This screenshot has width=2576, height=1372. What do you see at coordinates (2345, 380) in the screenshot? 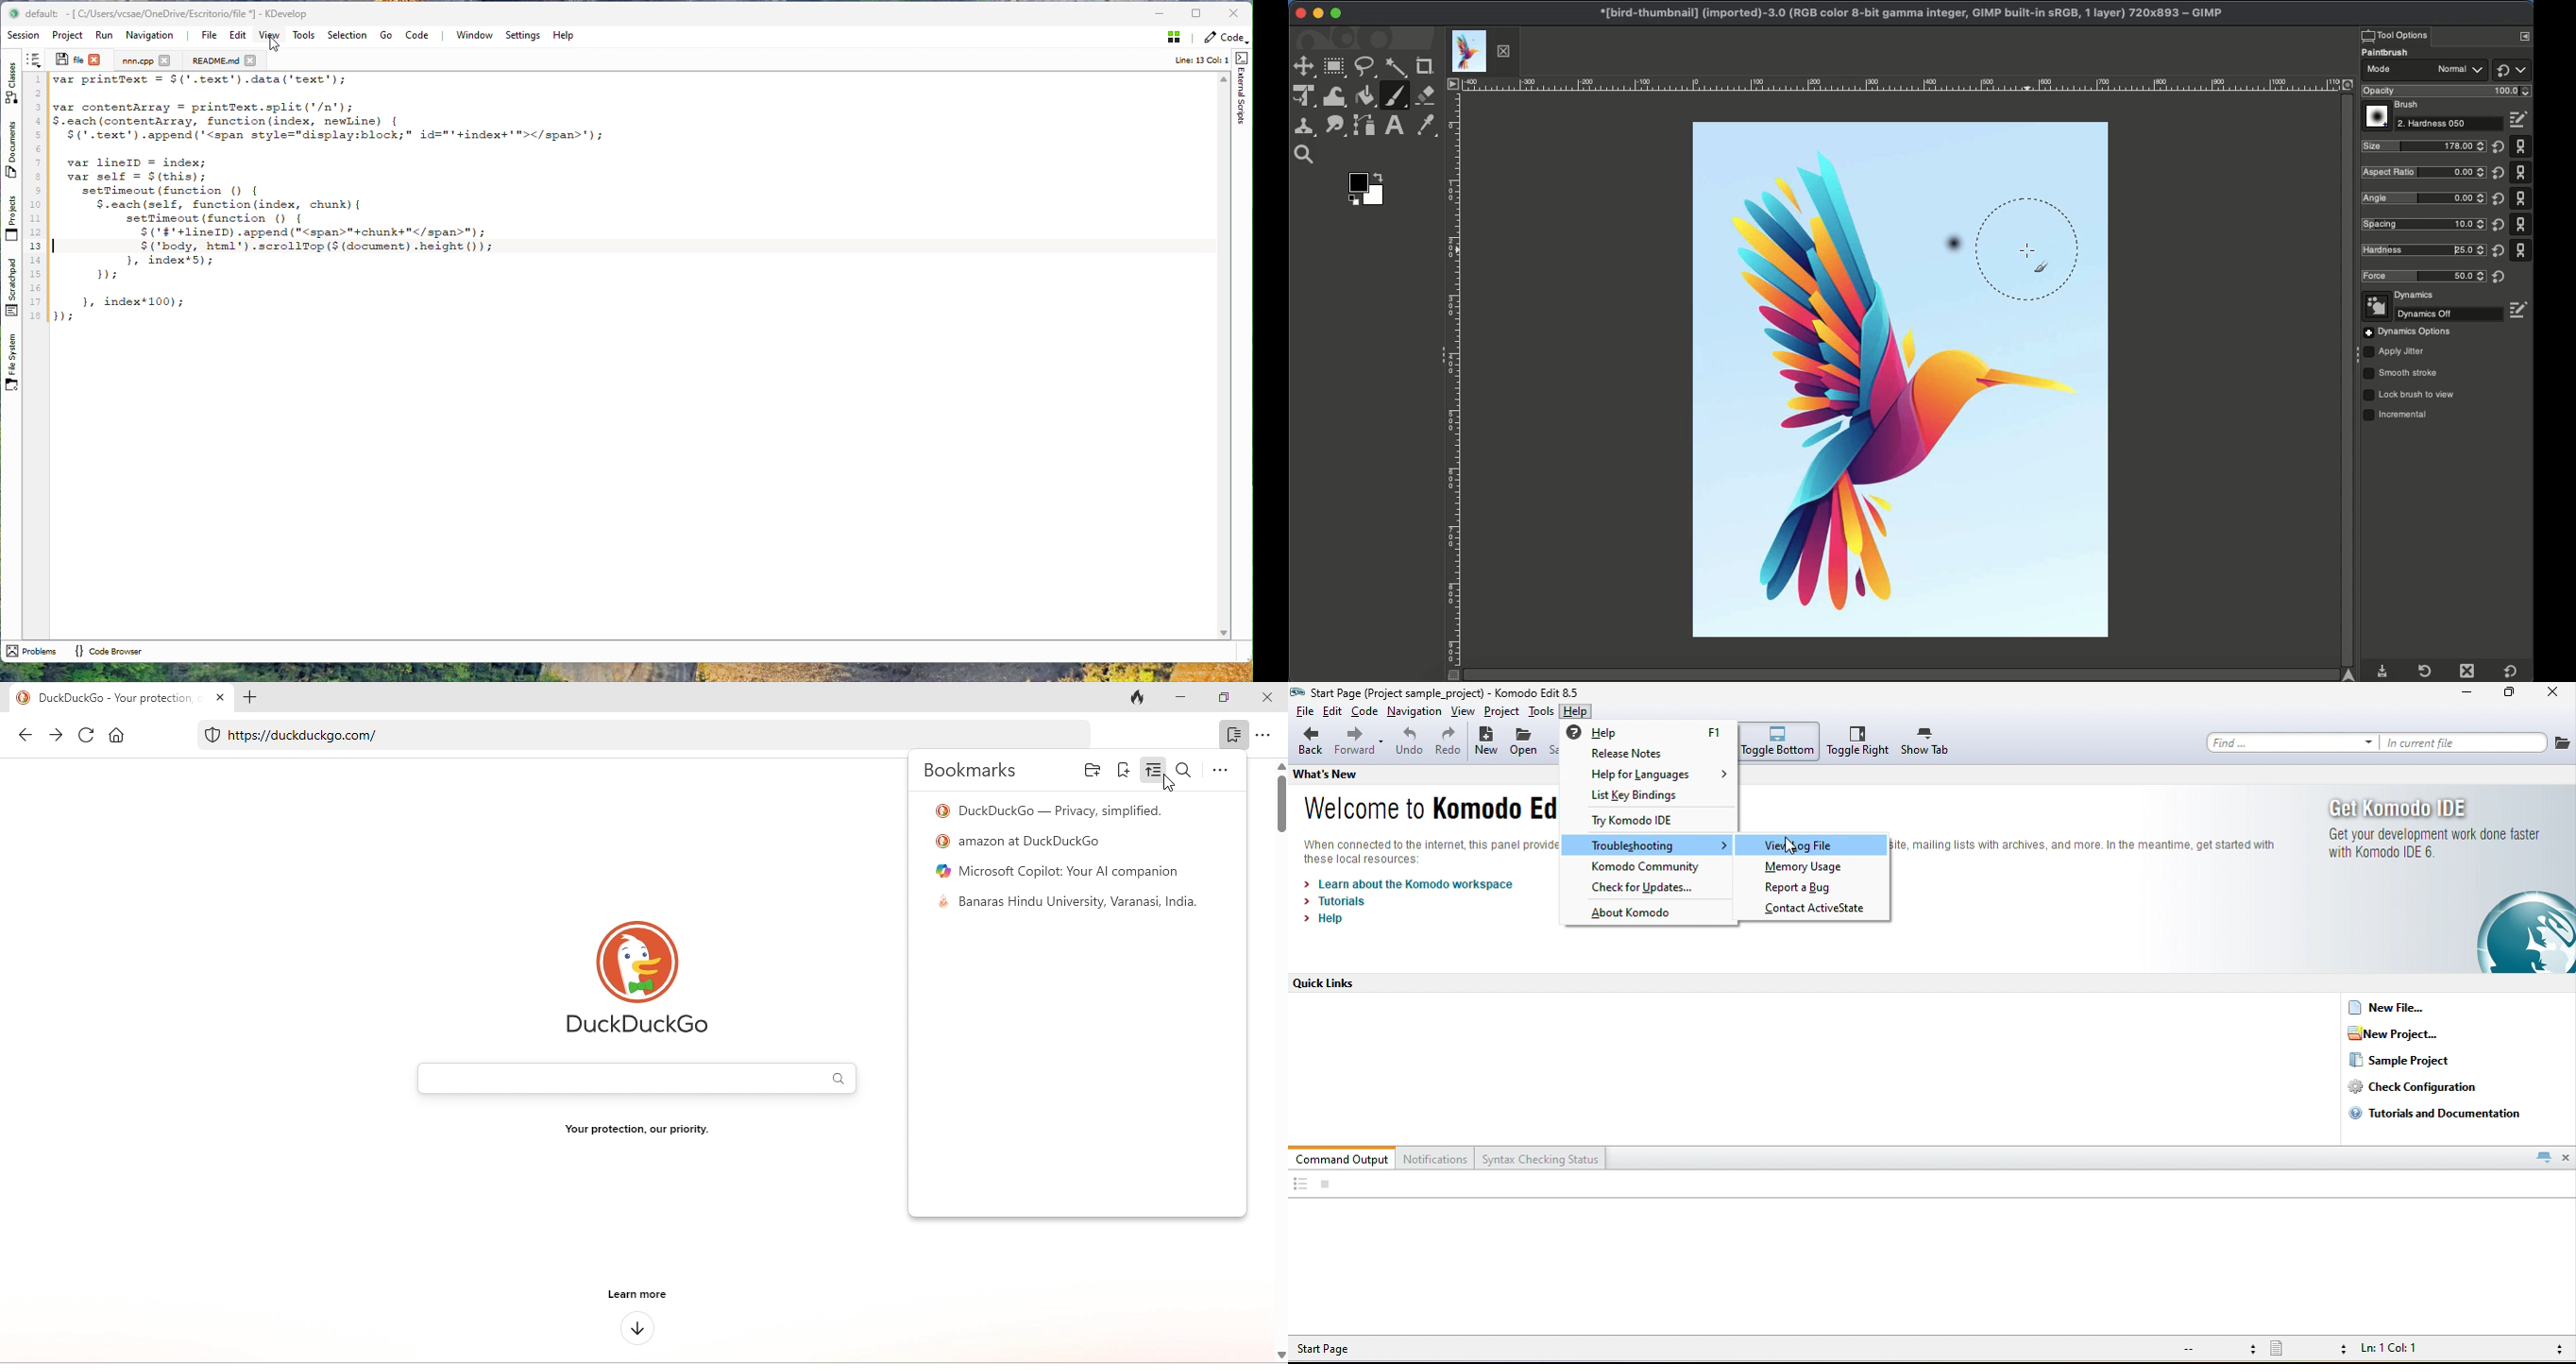
I see `Scroll` at bounding box center [2345, 380].